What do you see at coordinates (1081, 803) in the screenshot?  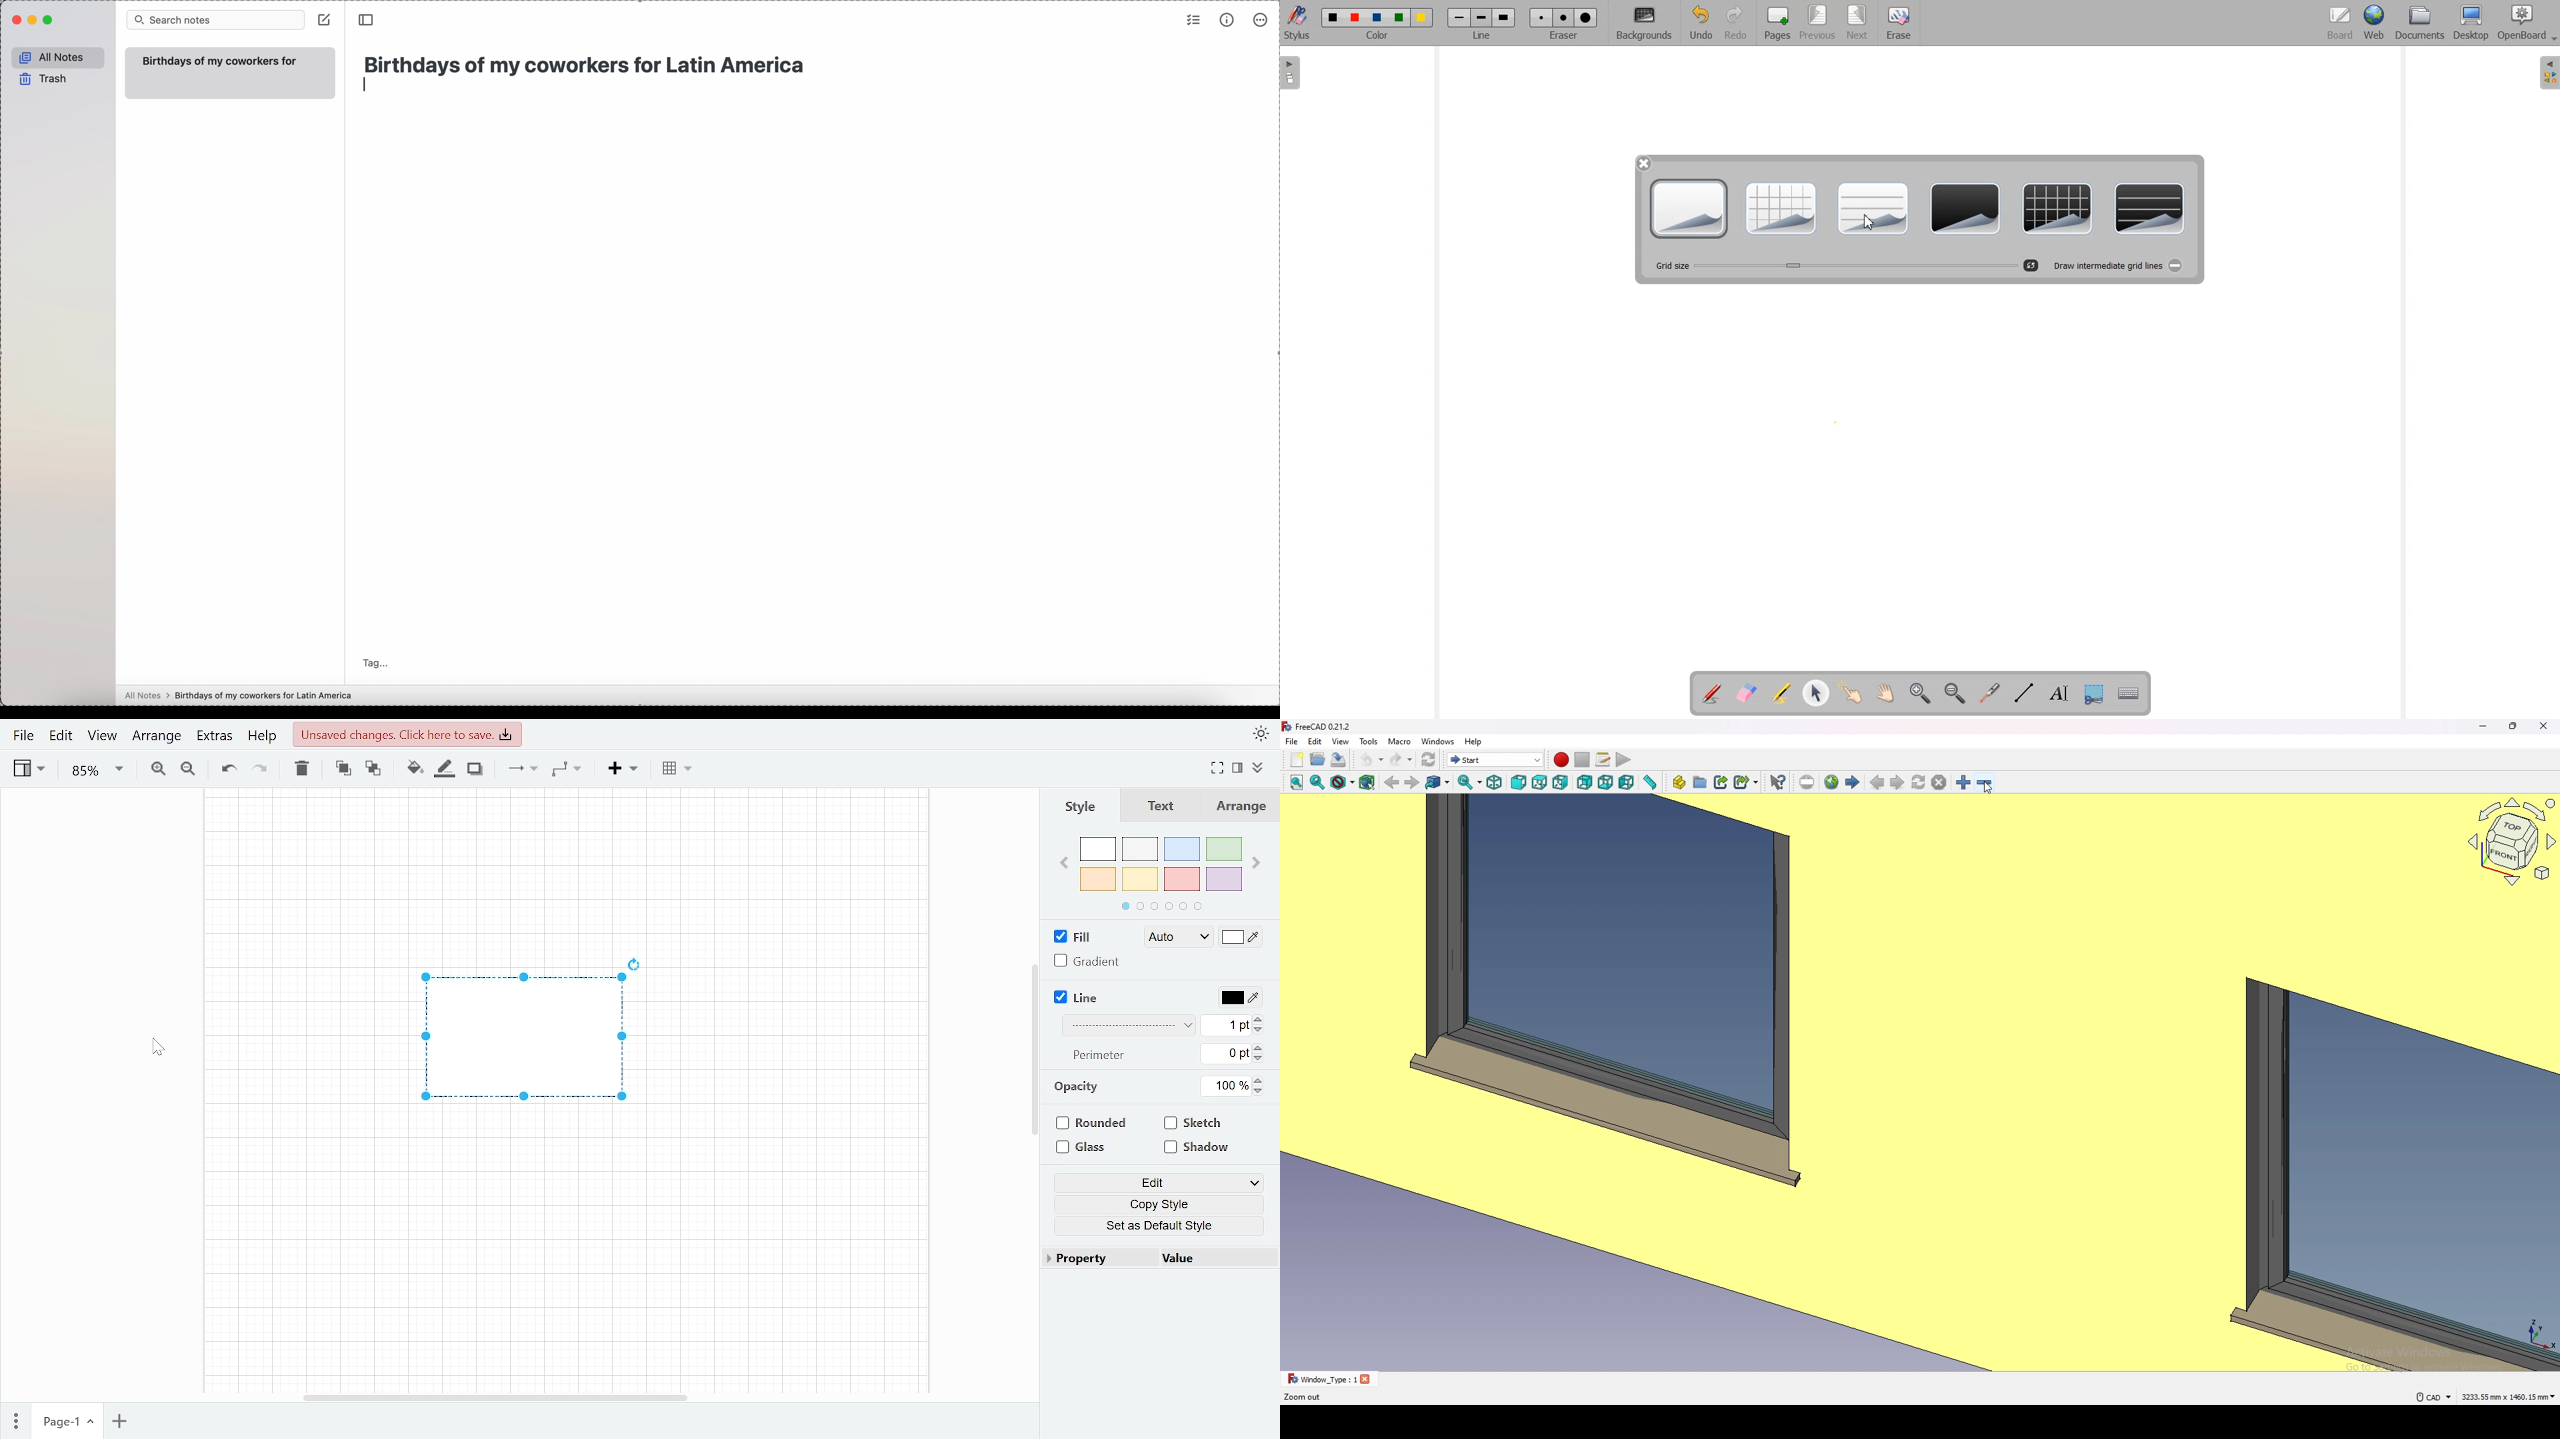 I see `Style` at bounding box center [1081, 803].